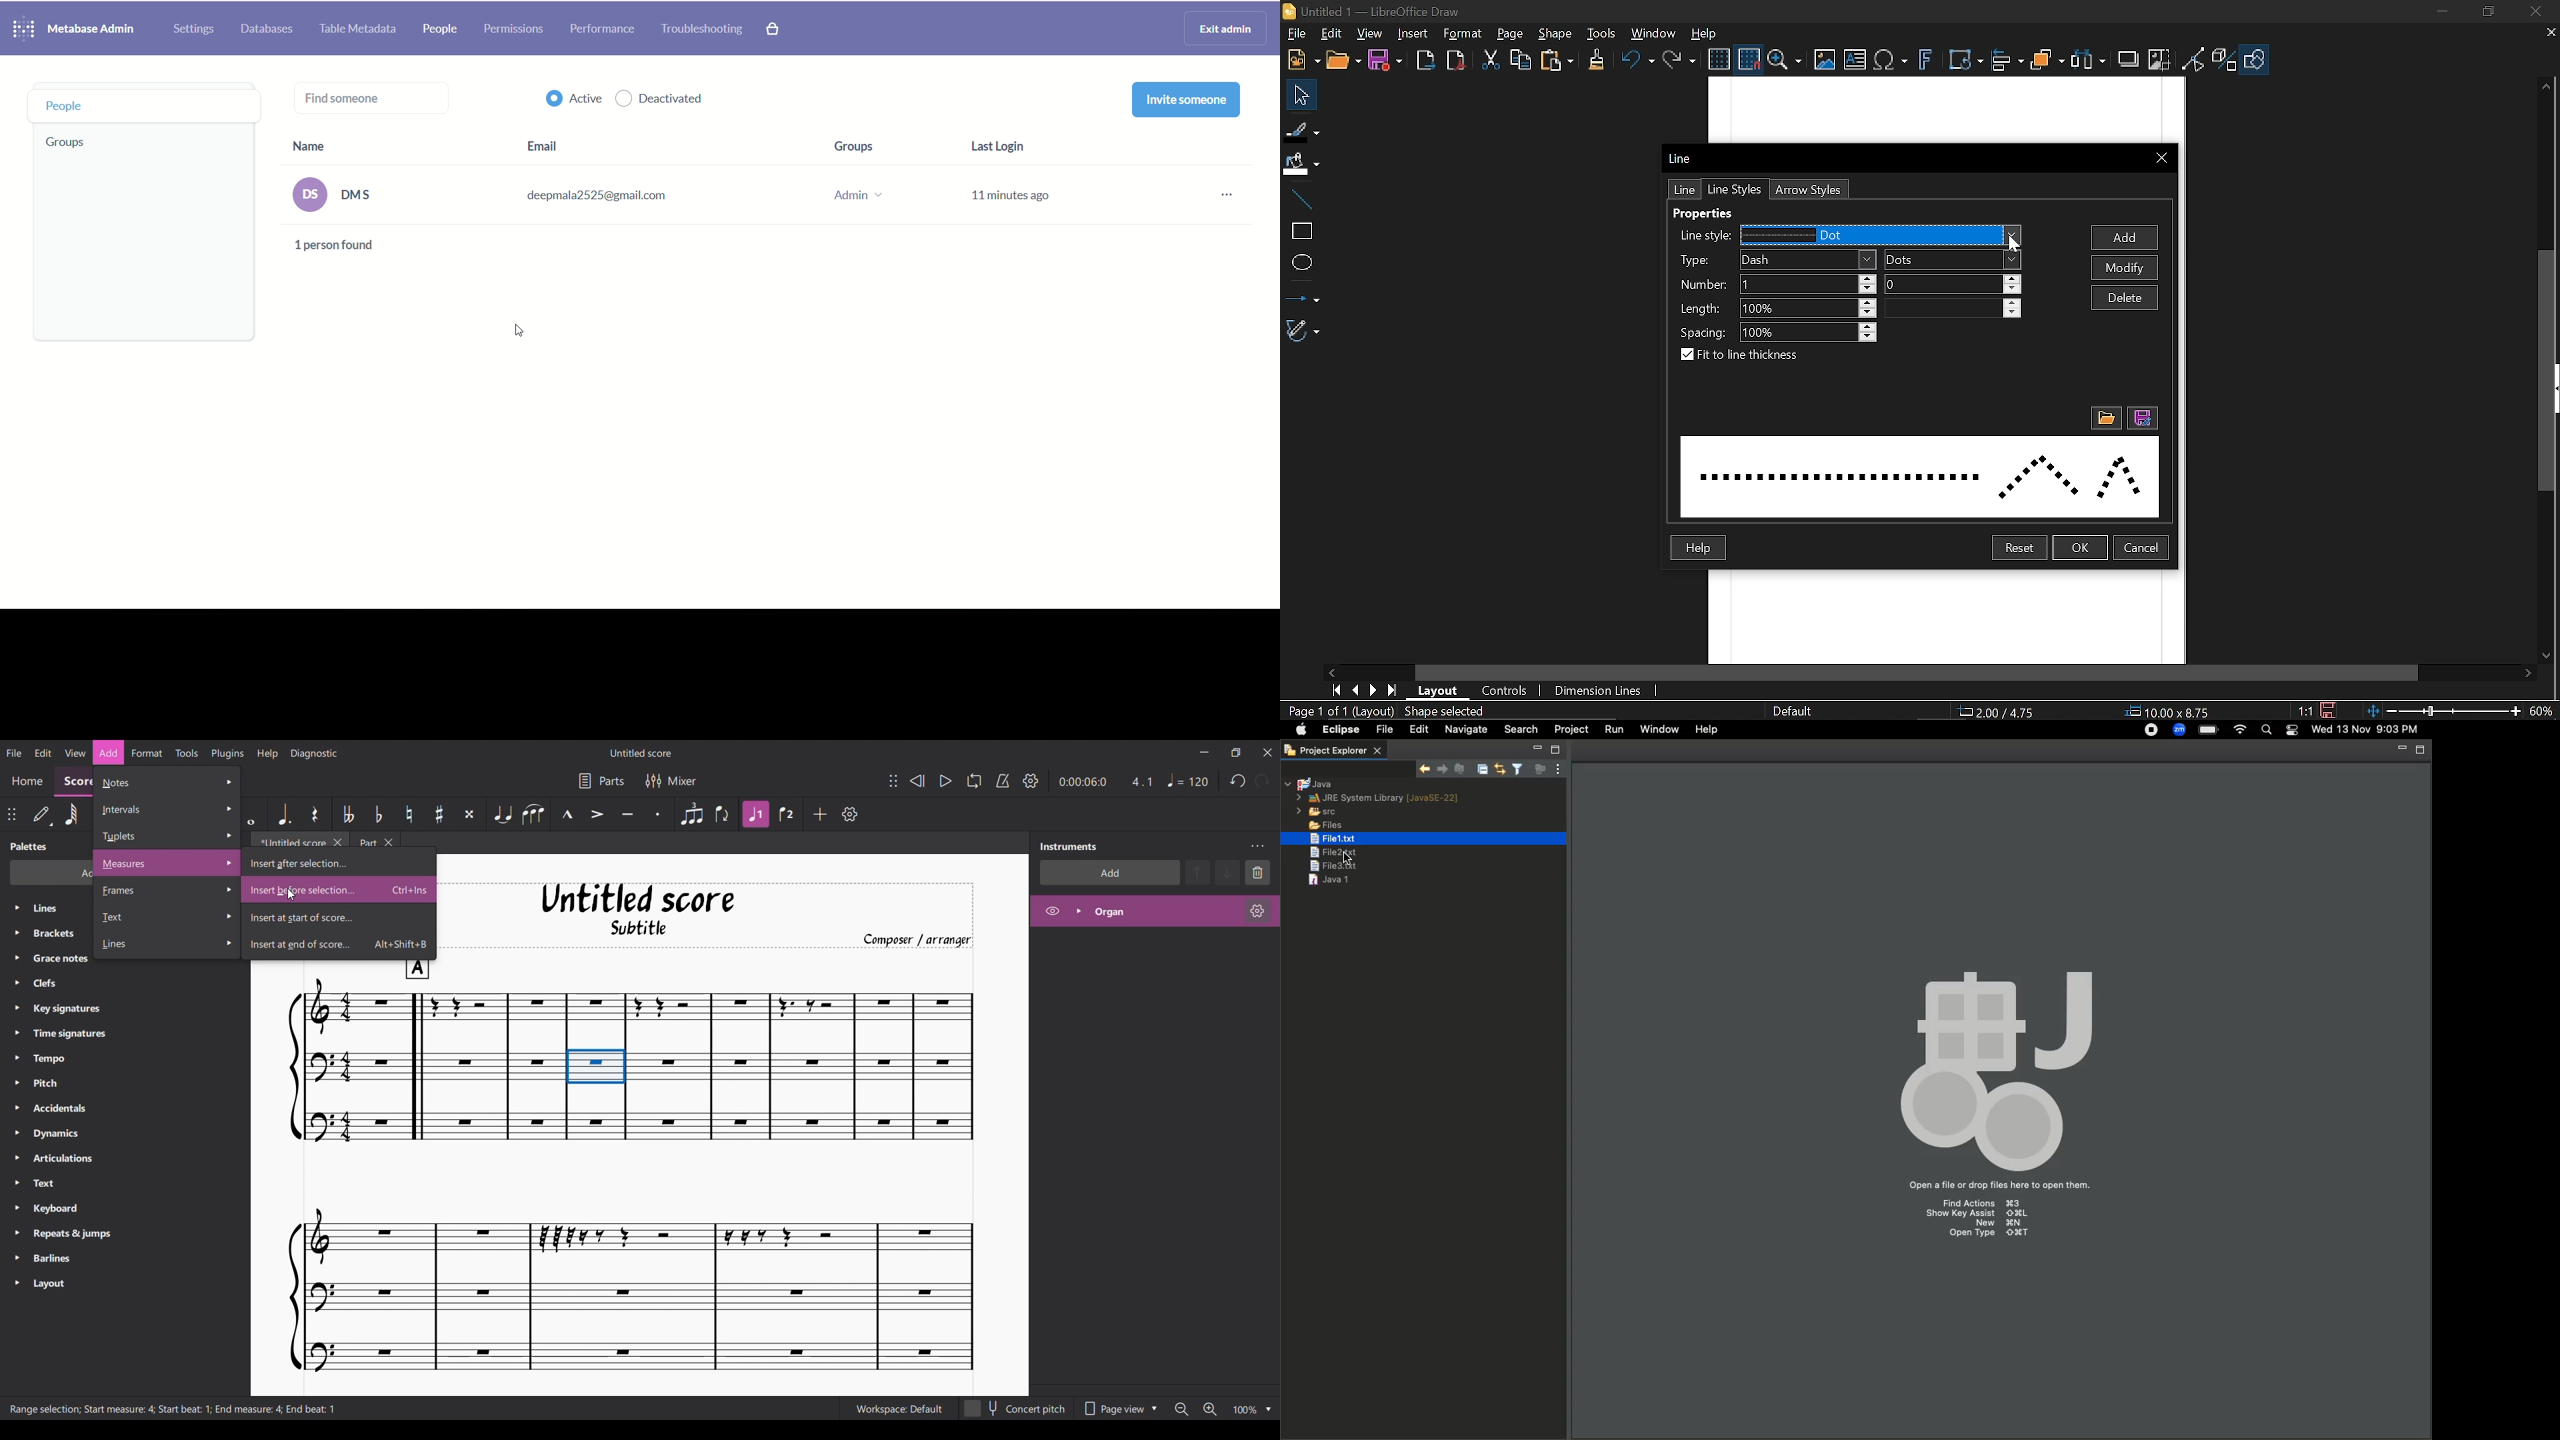 Image resolution: width=2576 pixels, height=1456 pixels. Describe the element at coordinates (899, 1409) in the screenshot. I see `Current Workspace setting` at that location.